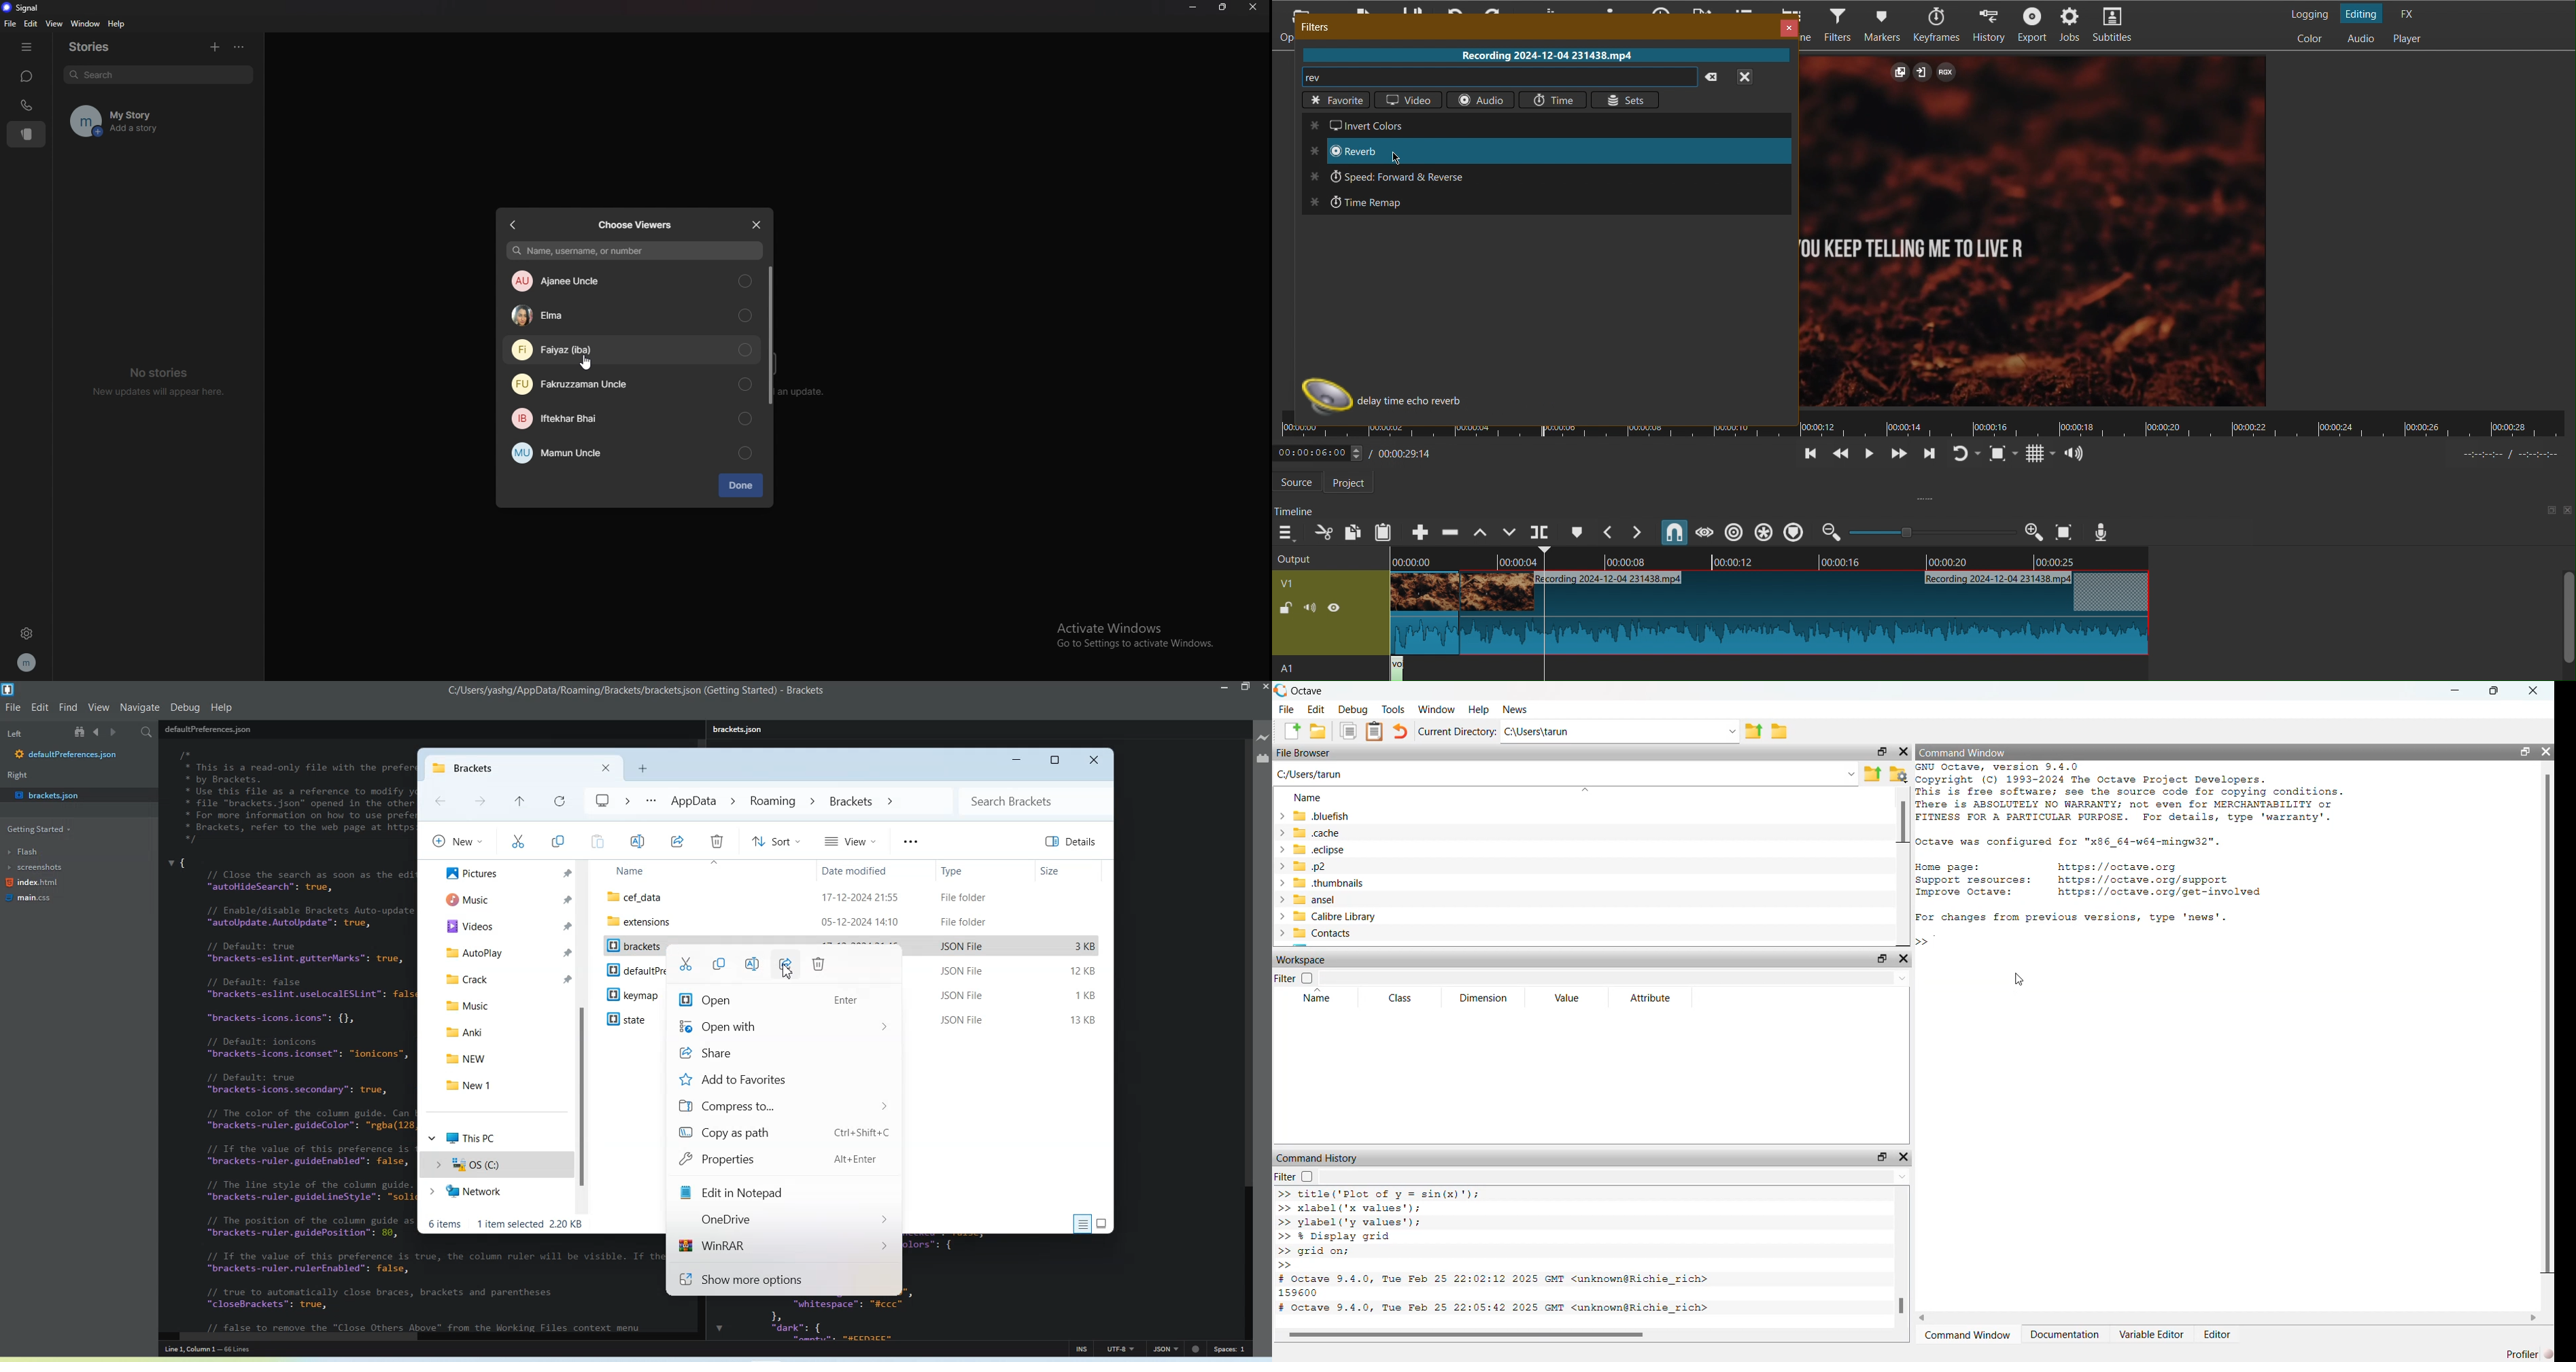 This screenshot has height=1372, width=2576. What do you see at coordinates (1903, 959) in the screenshot?
I see `close` at bounding box center [1903, 959].